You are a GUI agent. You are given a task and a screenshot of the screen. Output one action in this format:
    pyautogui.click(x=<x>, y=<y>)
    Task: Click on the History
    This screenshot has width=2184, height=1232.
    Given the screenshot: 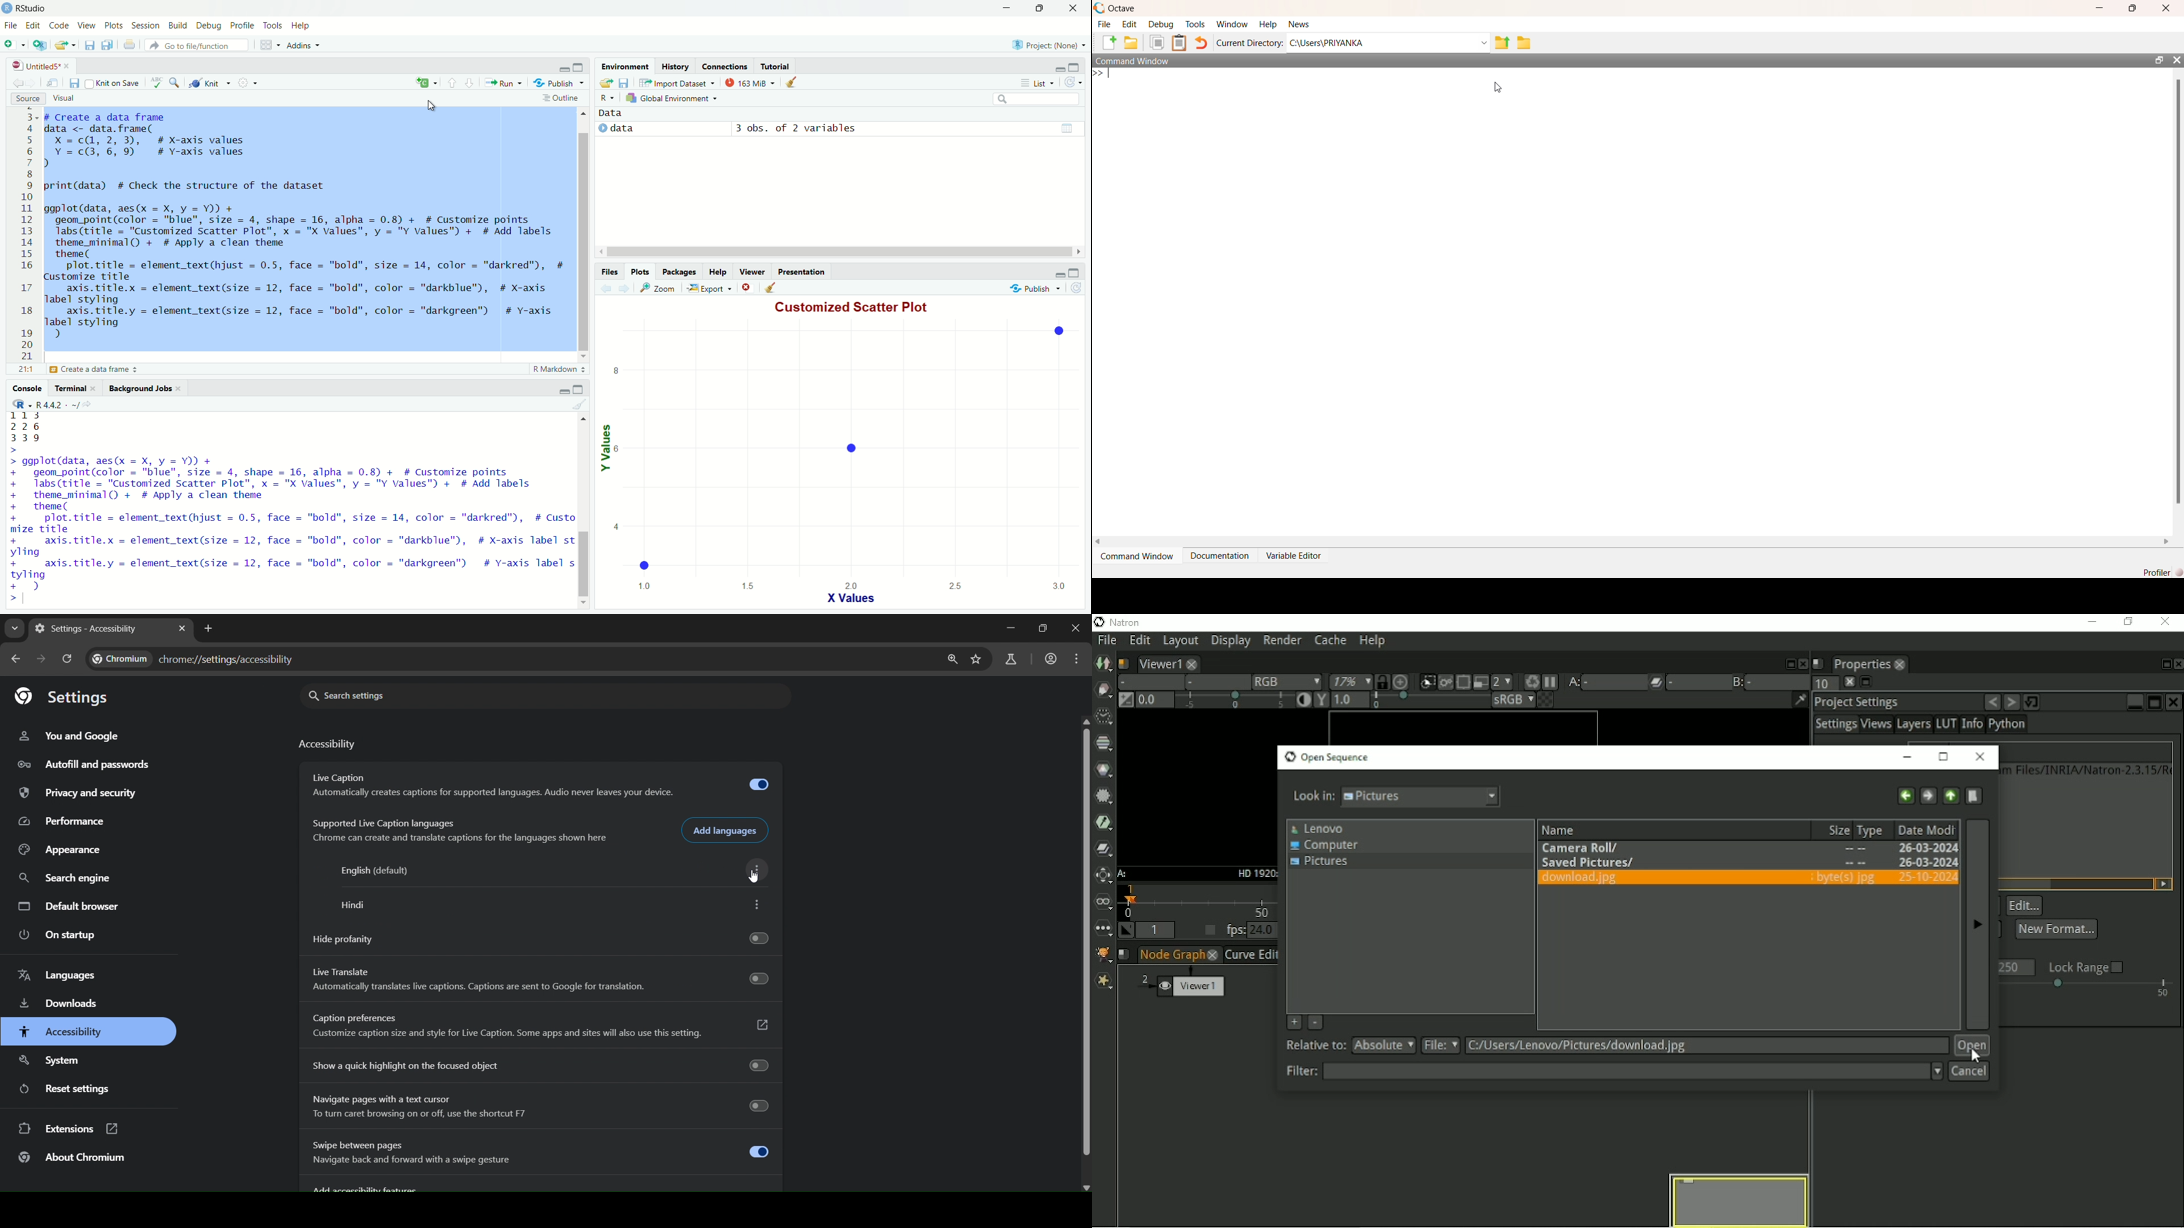 What is the action you would take?
    pyautogui.click(x=674, y=67)
    